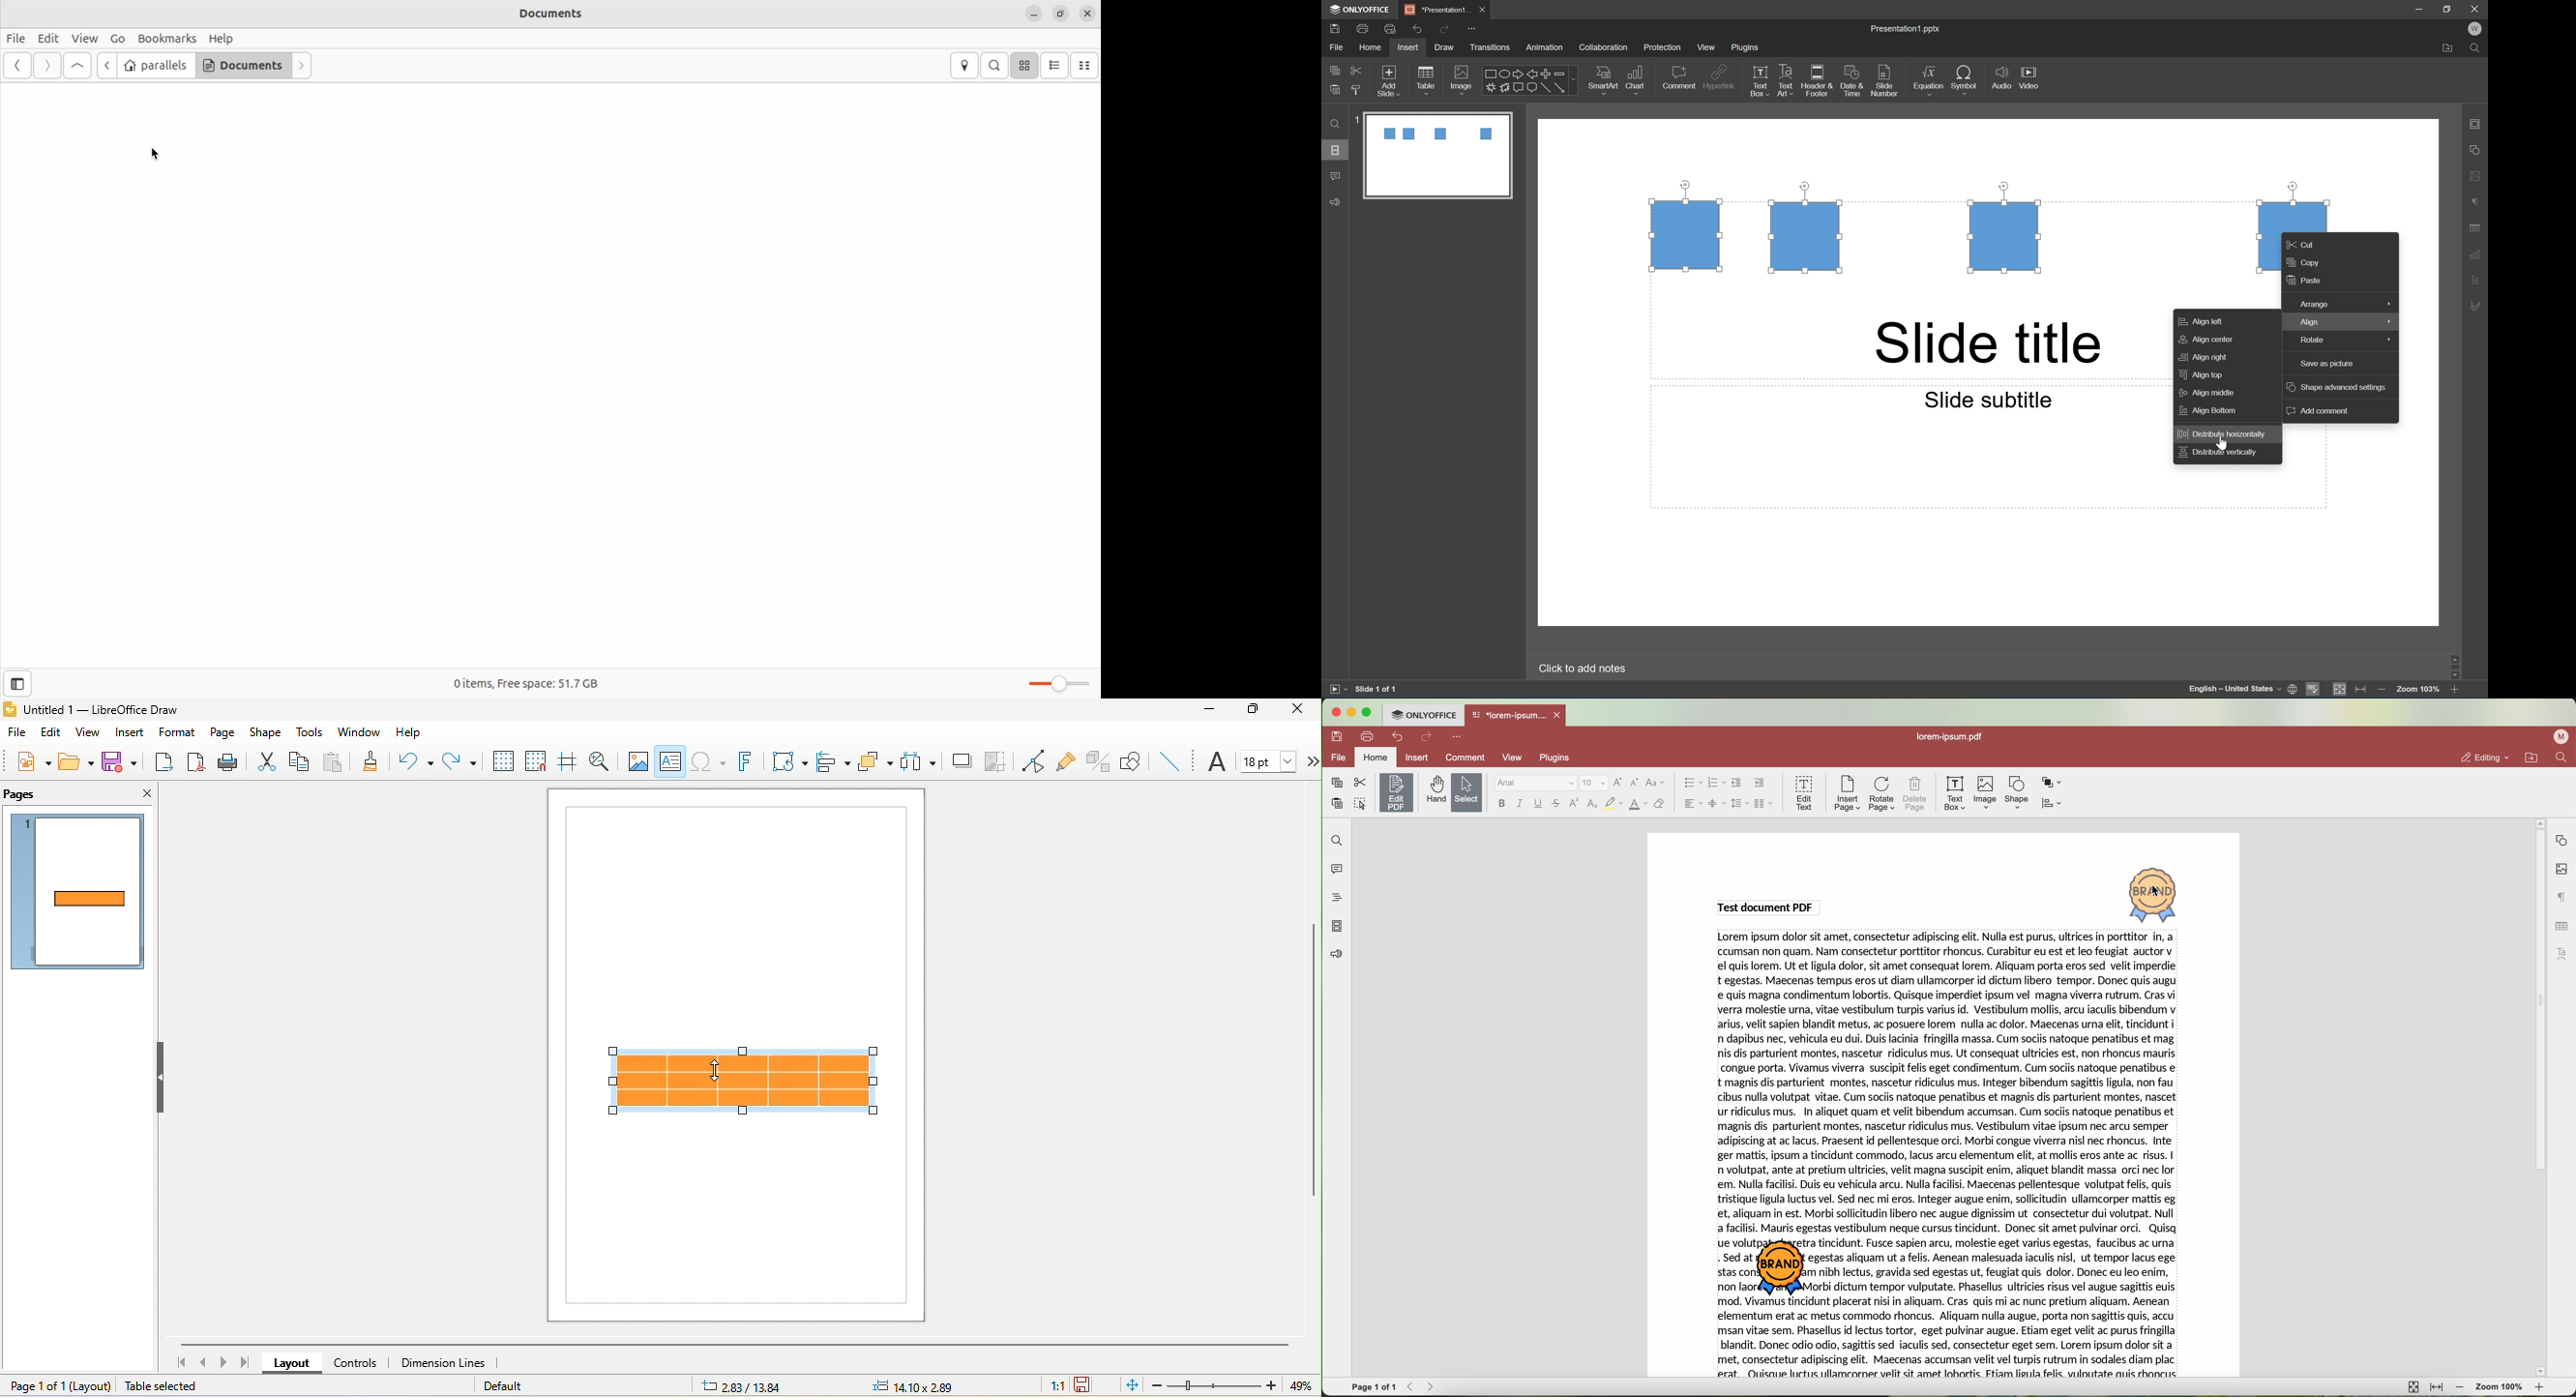 The height and width of the screenshot is (1400, 2576). Describe the element at coordinates (1087, 64) in the screenshot. I see `compact view` at that location.